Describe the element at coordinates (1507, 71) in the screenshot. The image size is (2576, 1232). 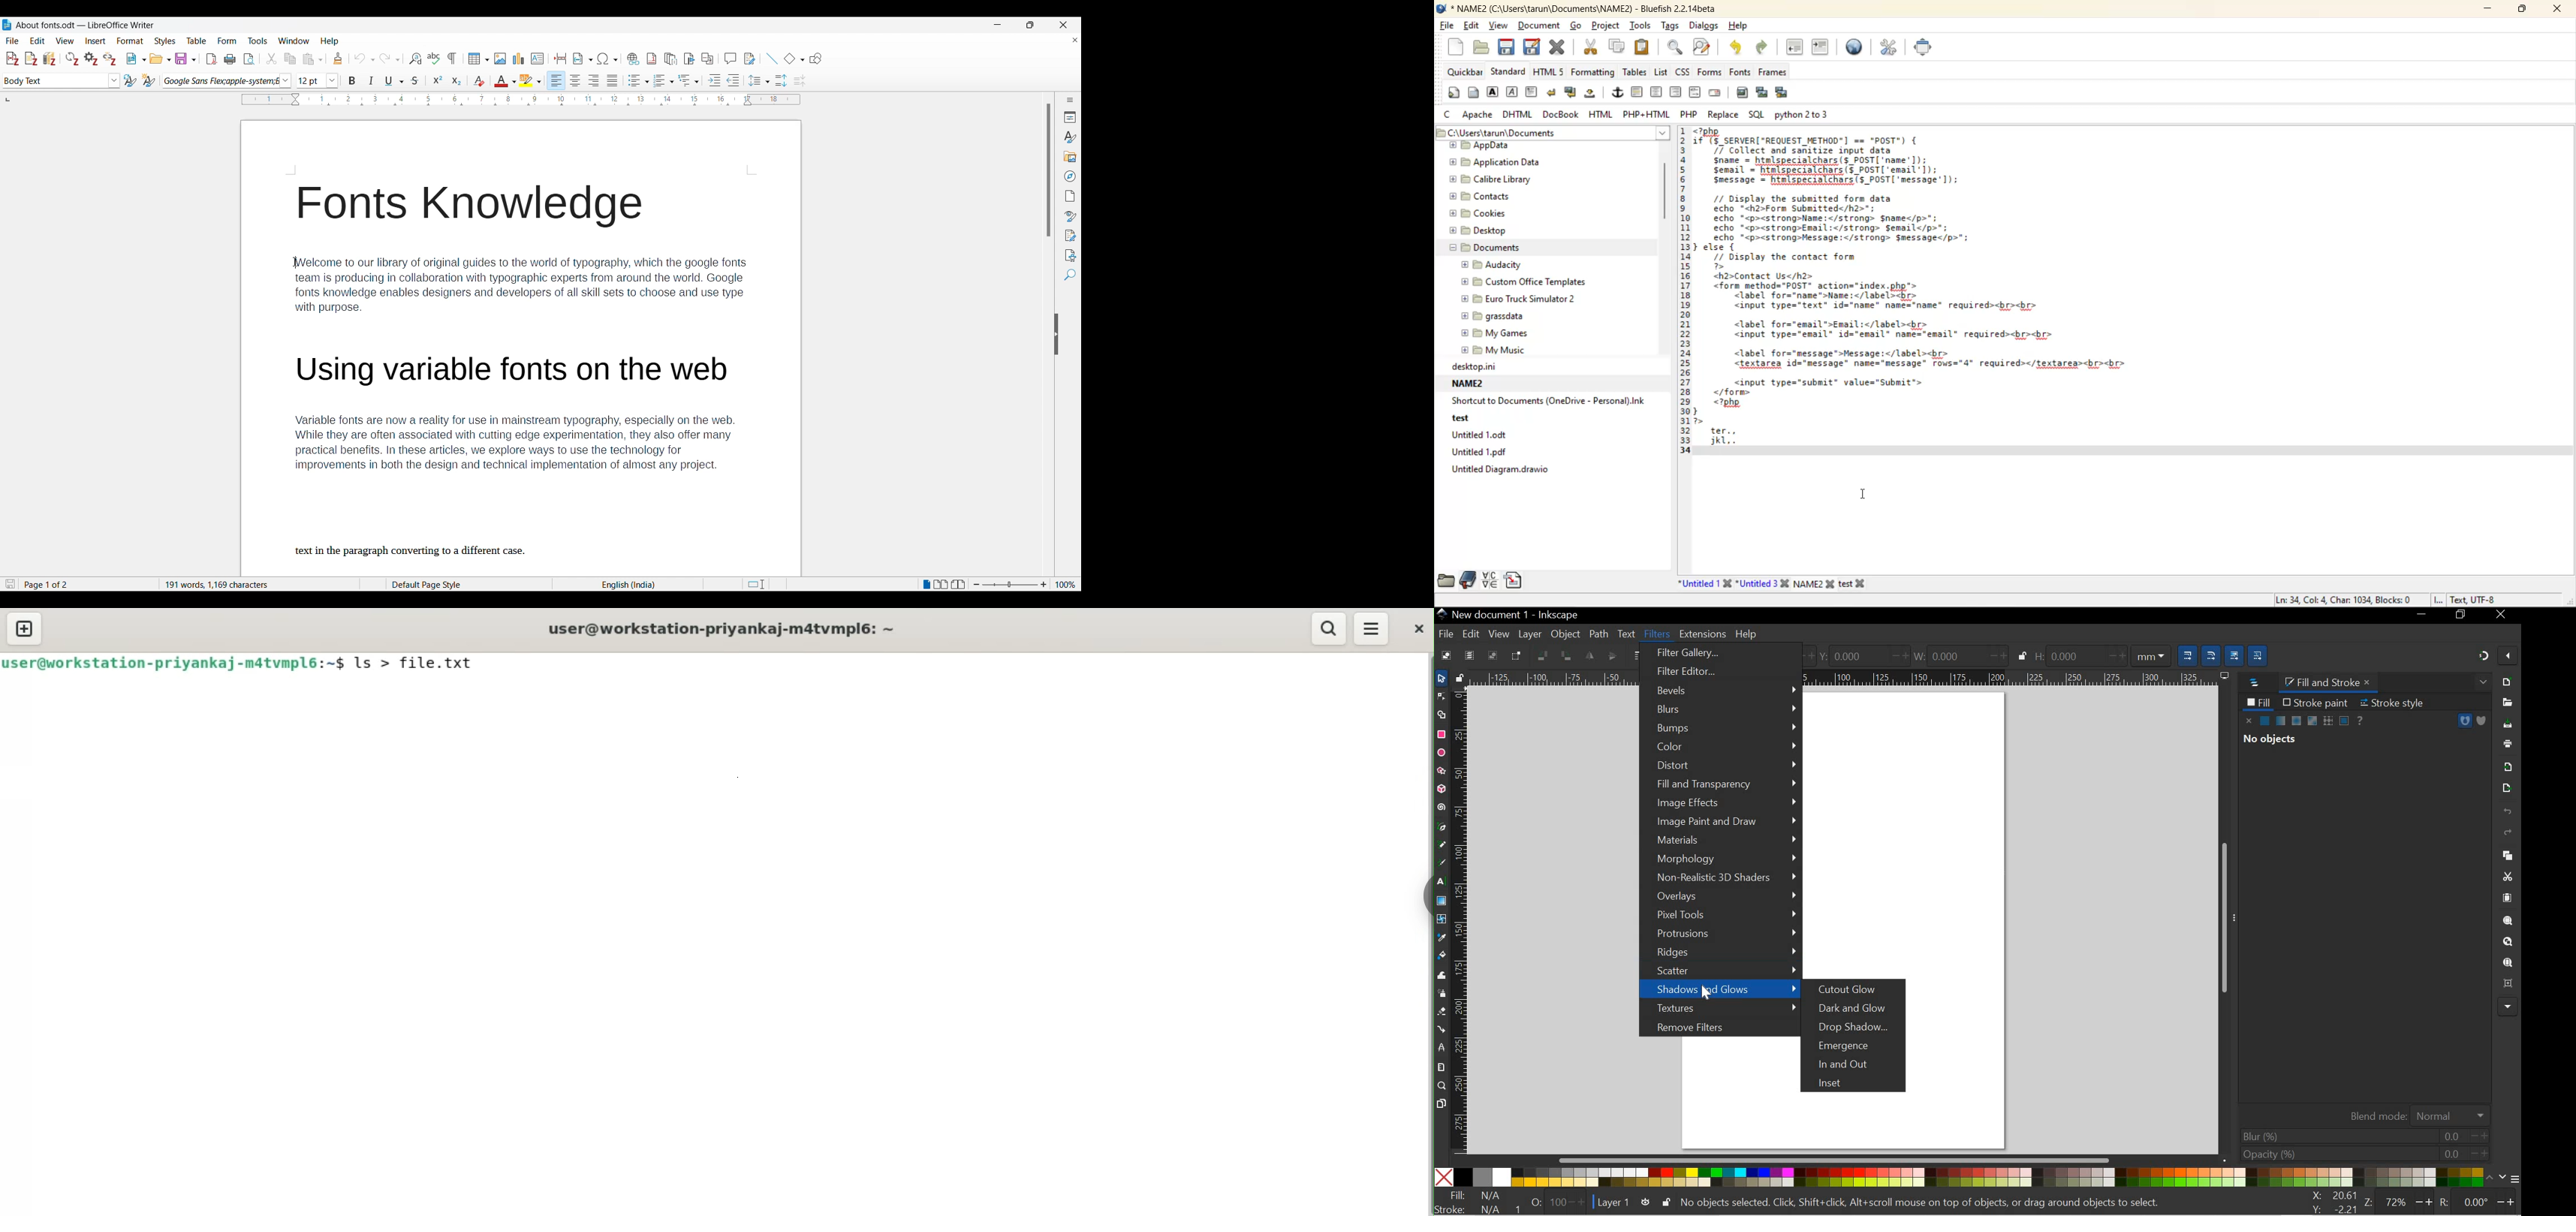
I see `standard` at that location.